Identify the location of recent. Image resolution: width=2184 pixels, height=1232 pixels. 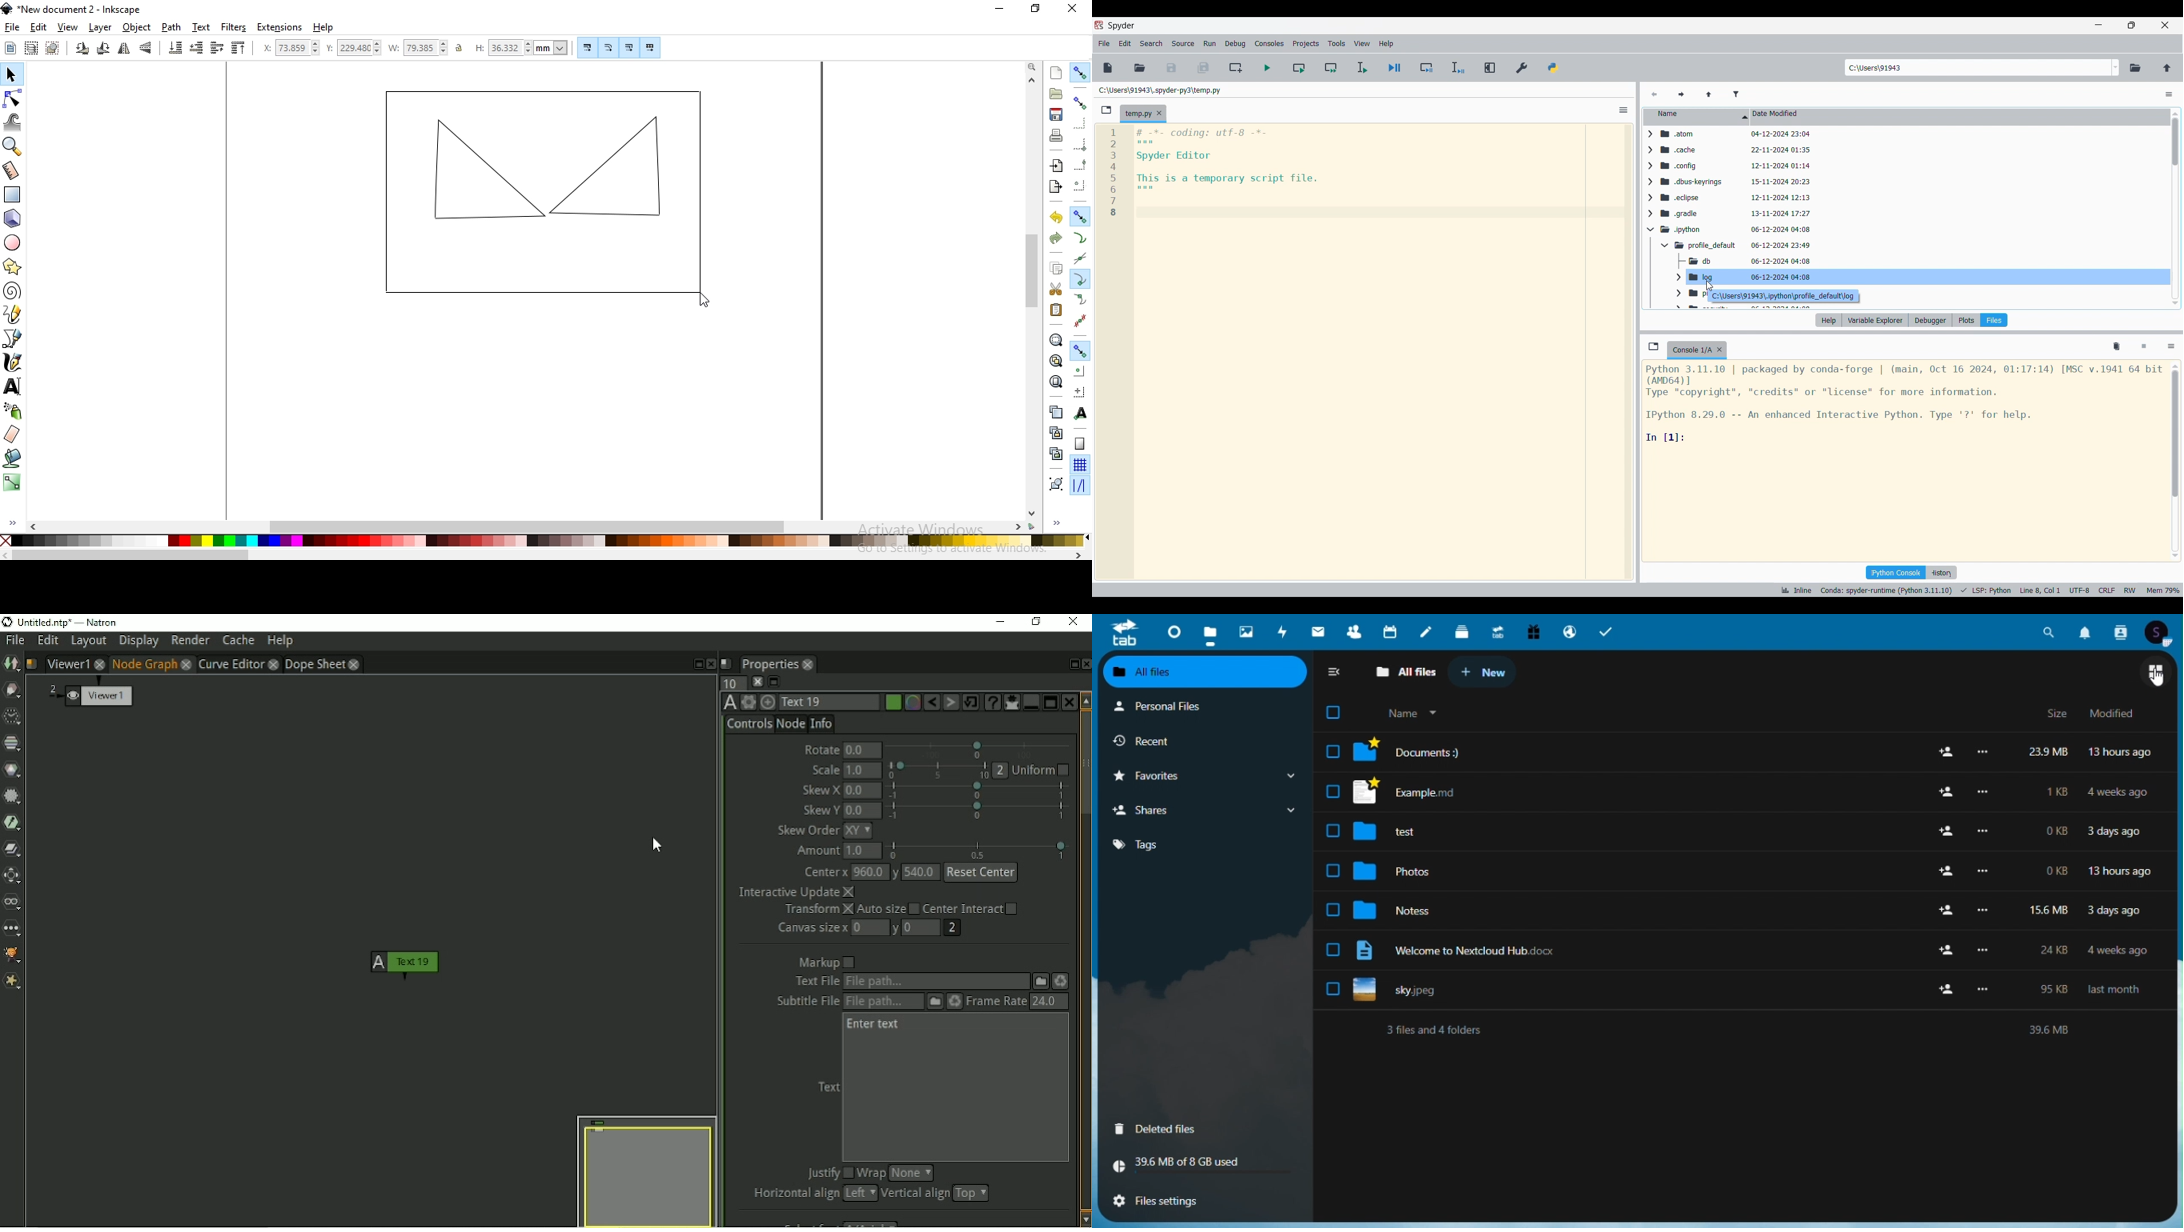
(1186, 739).